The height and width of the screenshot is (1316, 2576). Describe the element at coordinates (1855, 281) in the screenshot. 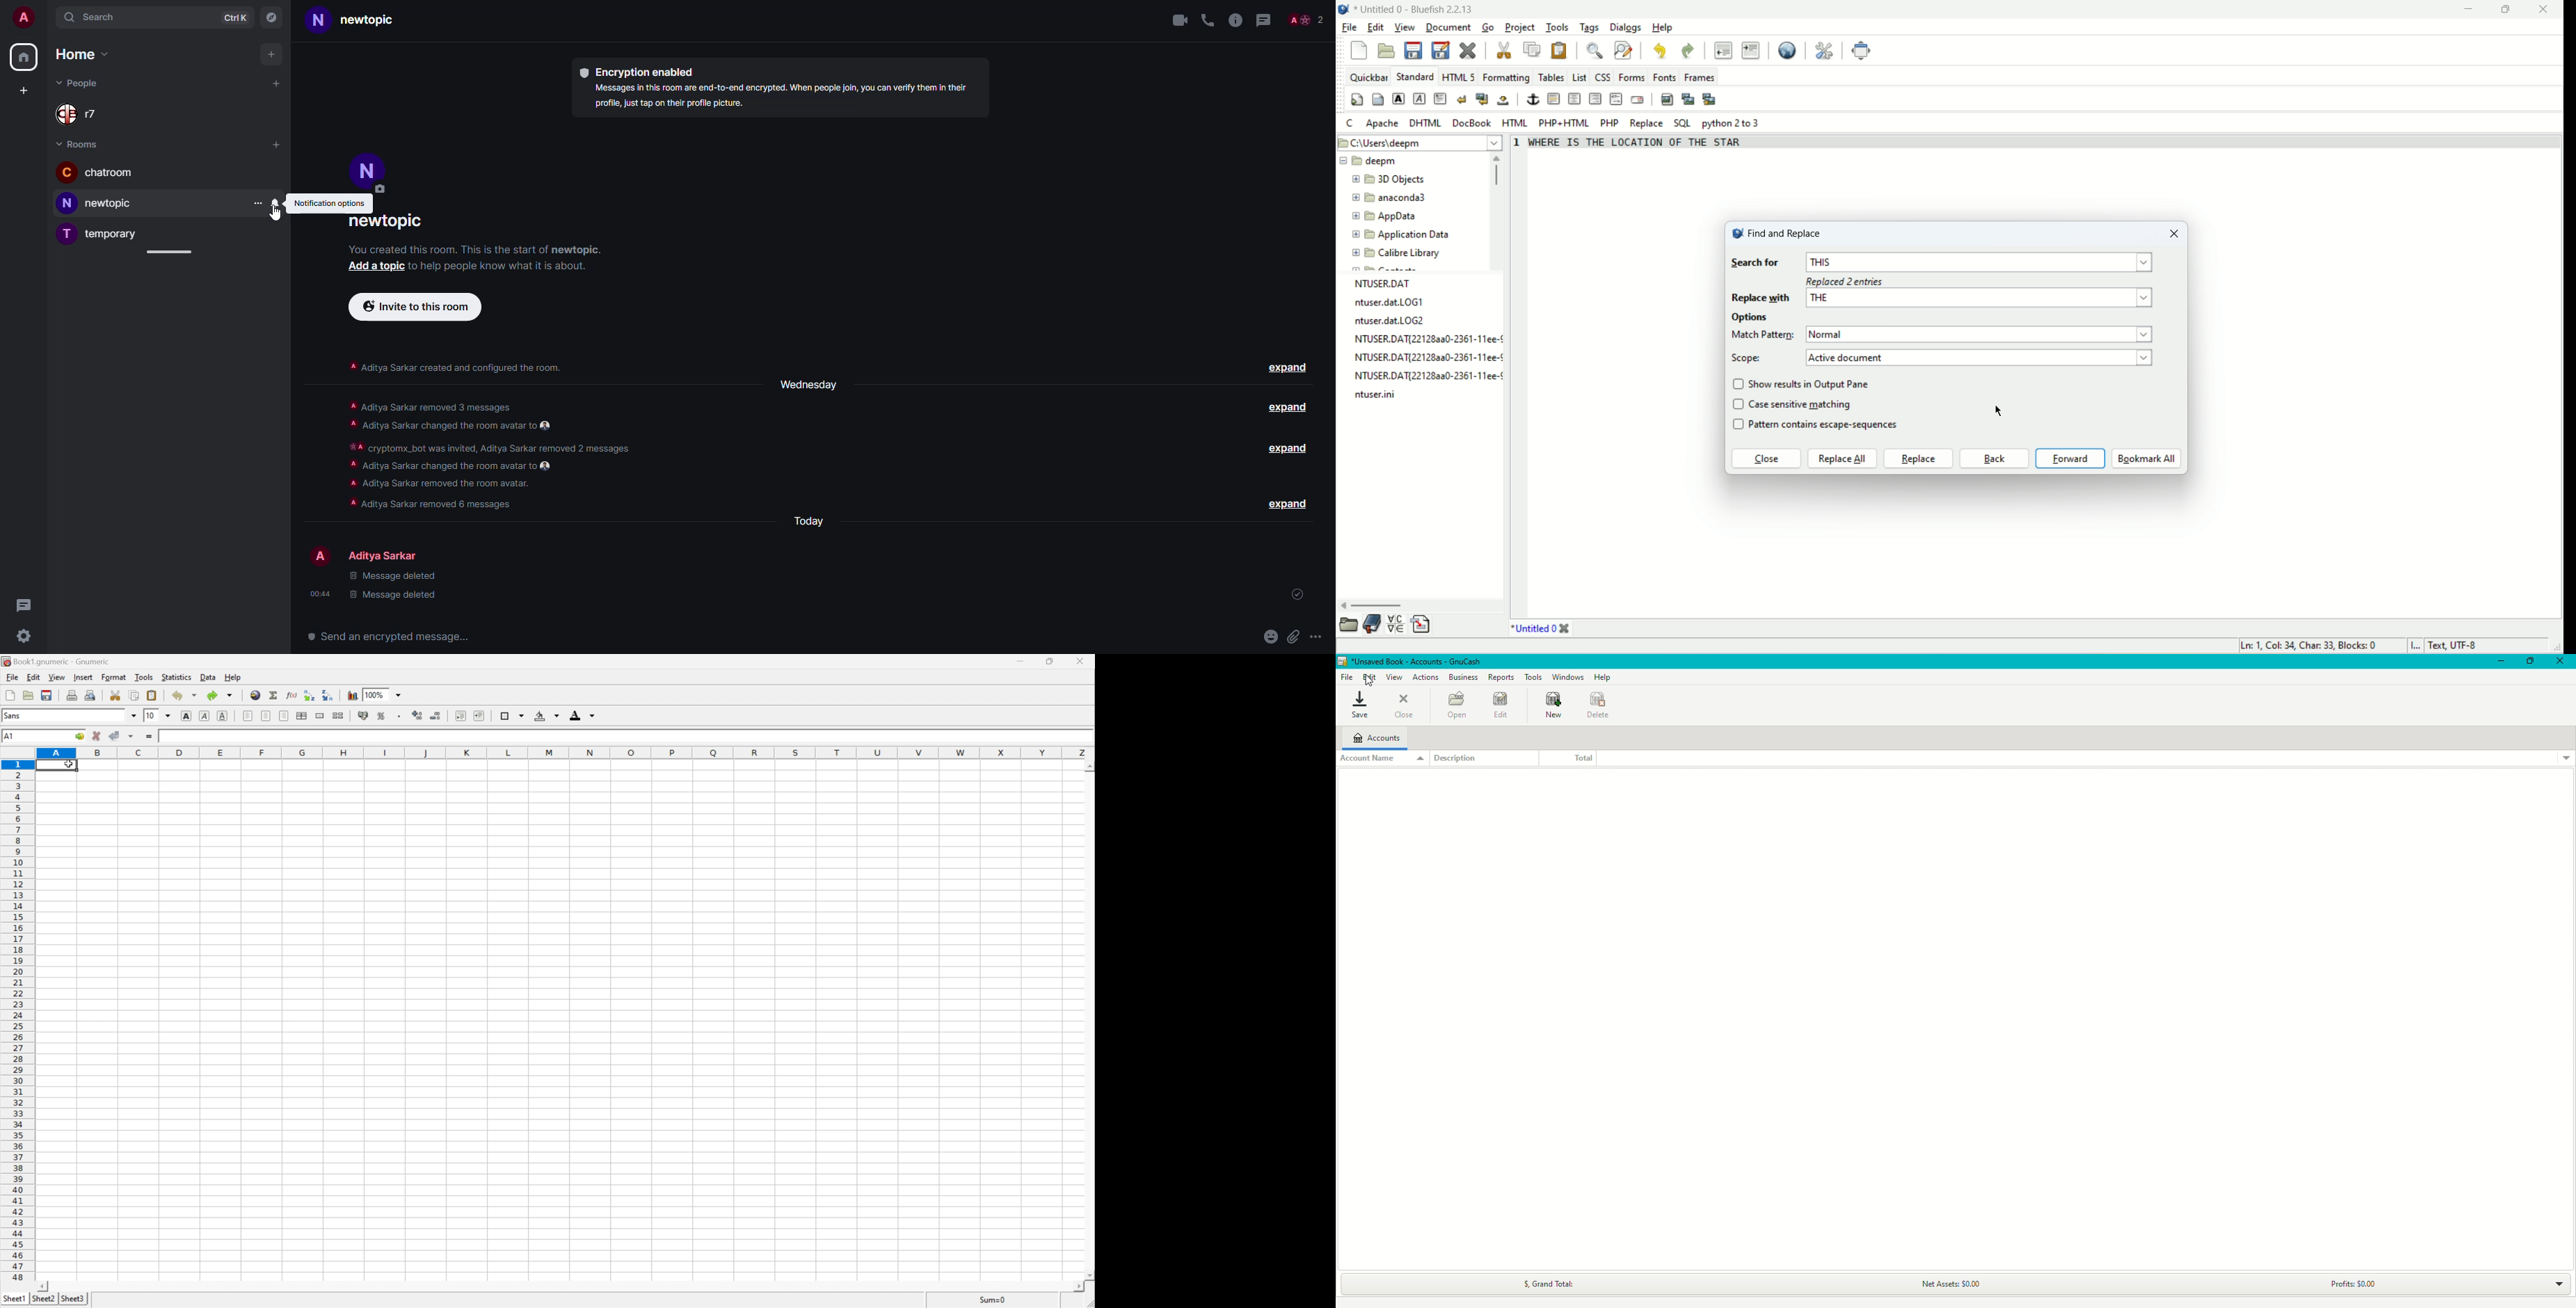

I see `replaced 2 entries` at that location.